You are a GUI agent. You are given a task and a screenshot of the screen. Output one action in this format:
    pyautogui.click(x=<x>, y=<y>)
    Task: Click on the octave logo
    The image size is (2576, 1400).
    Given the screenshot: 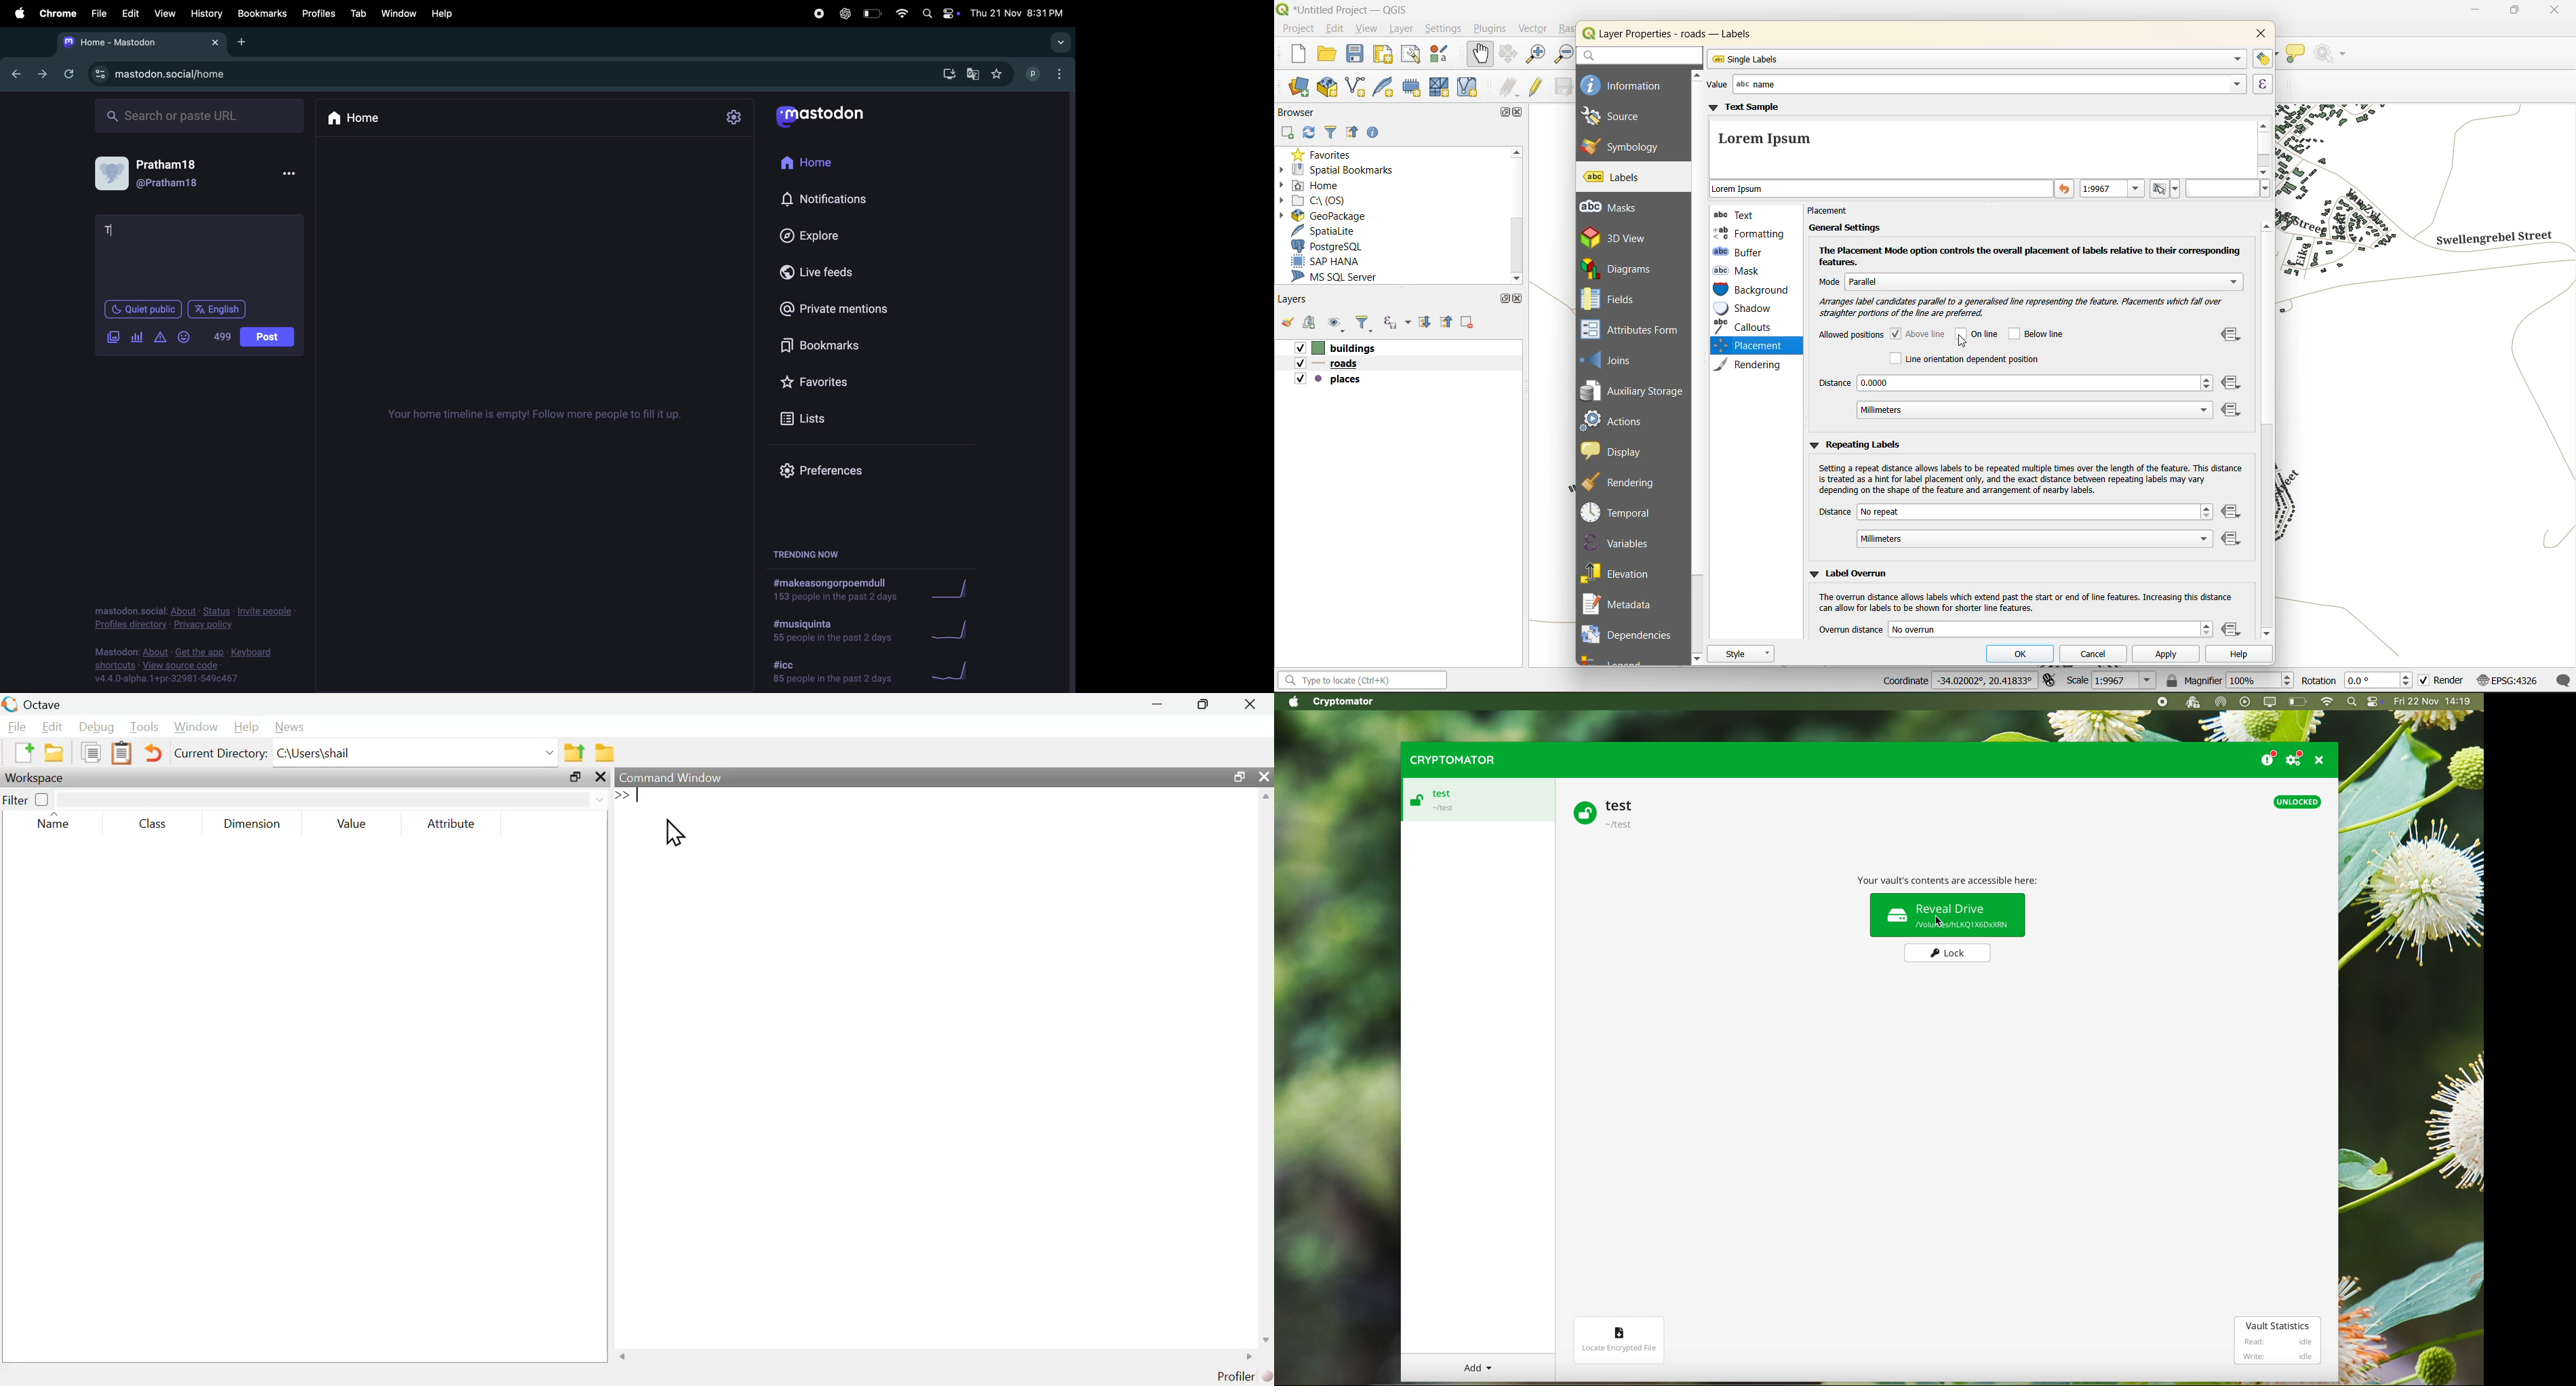 What is the action you would take?
    pyautogui.click(x=9, y=703)
    